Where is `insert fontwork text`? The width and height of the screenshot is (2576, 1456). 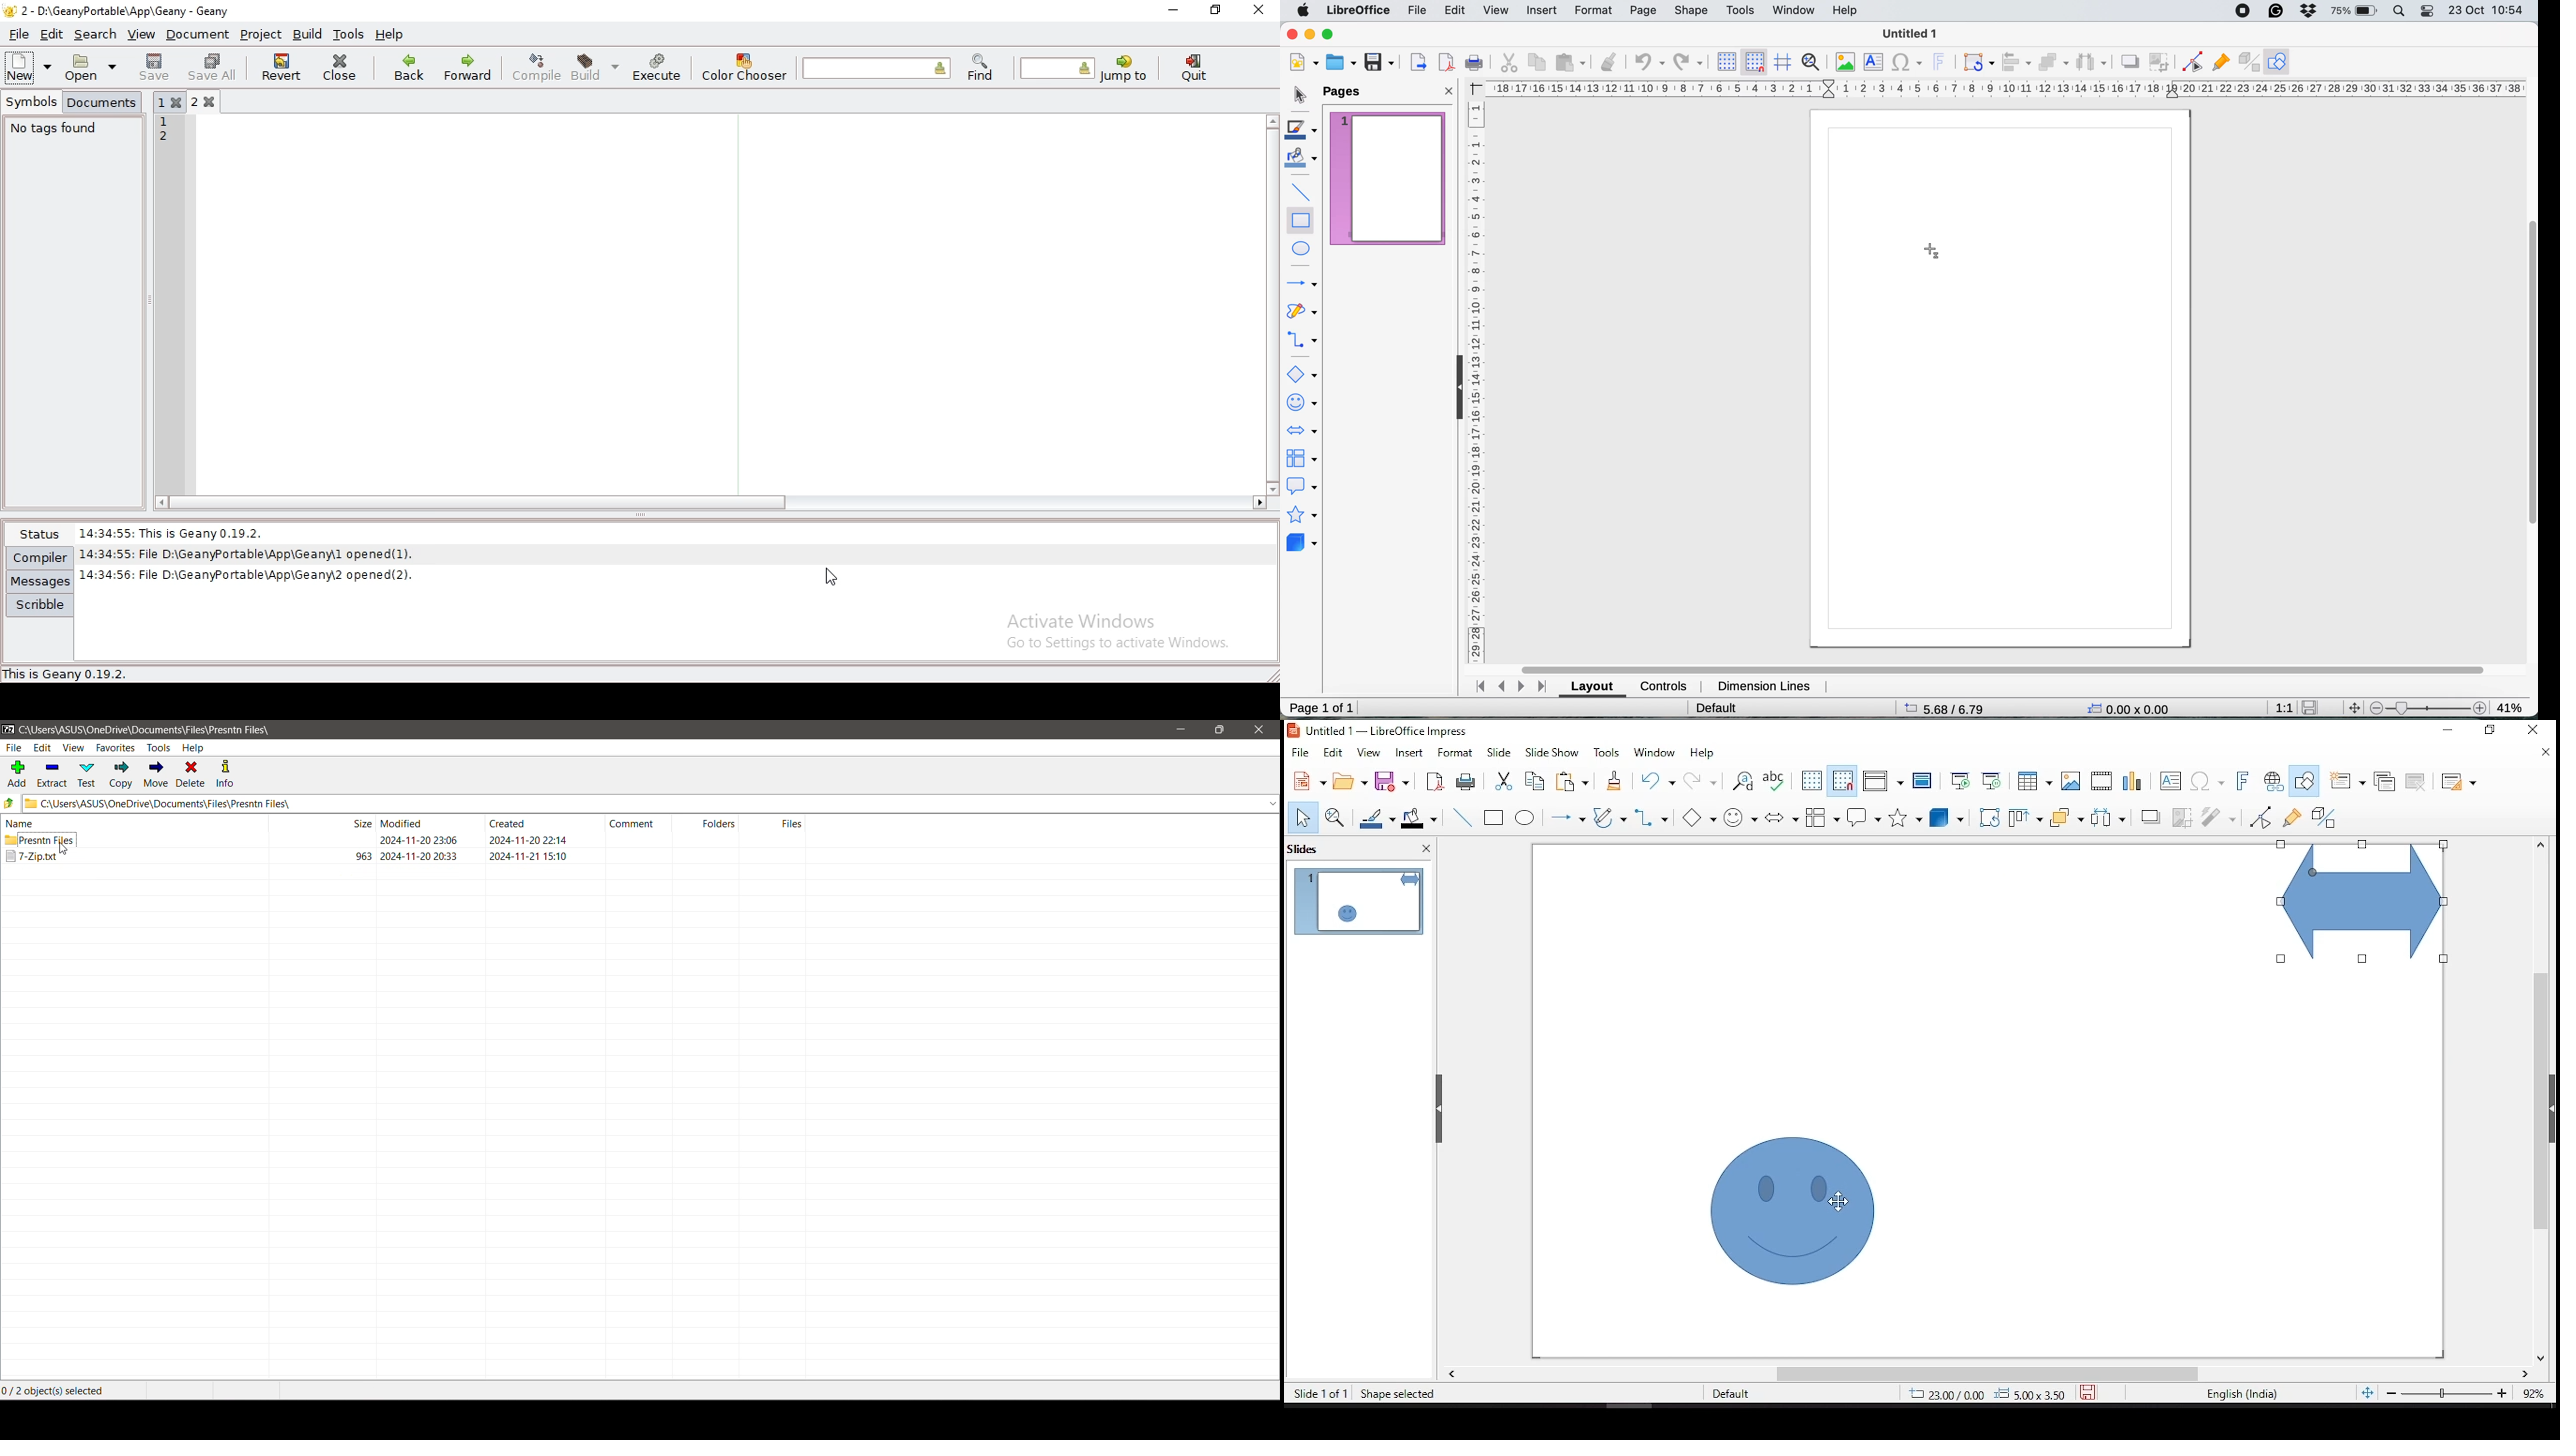
insert fontwork text is located at coordinates (1944, 60).